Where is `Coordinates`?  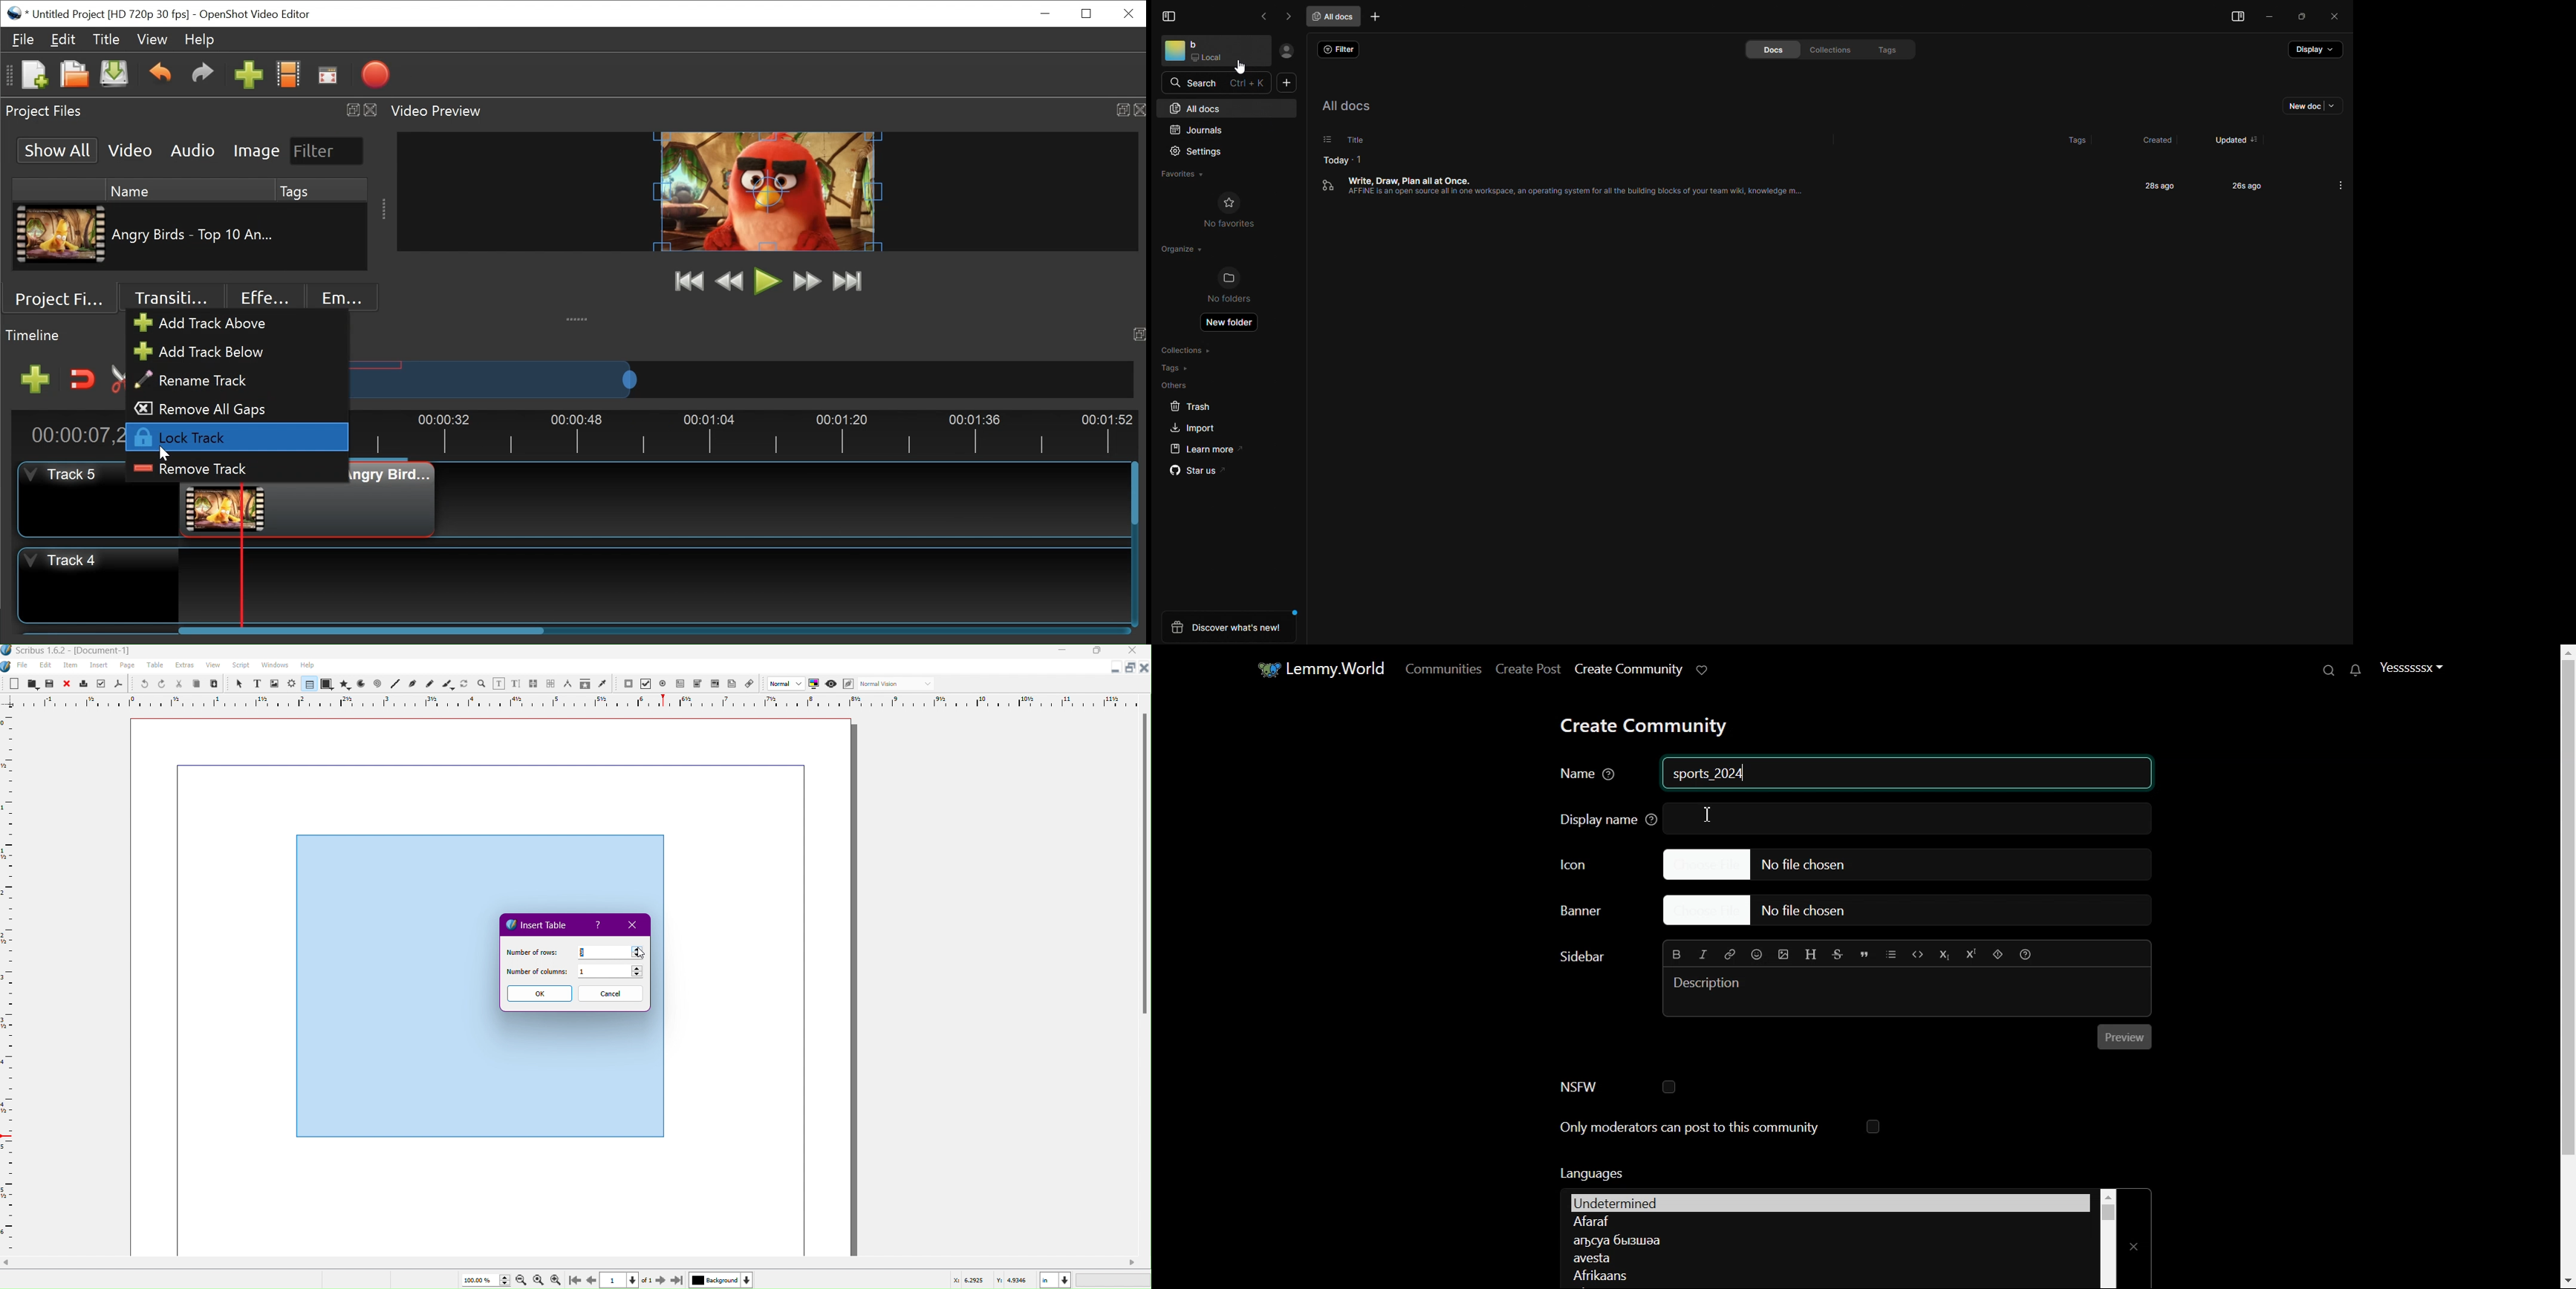 Coordinates is located at coordinates (1048, 1279).